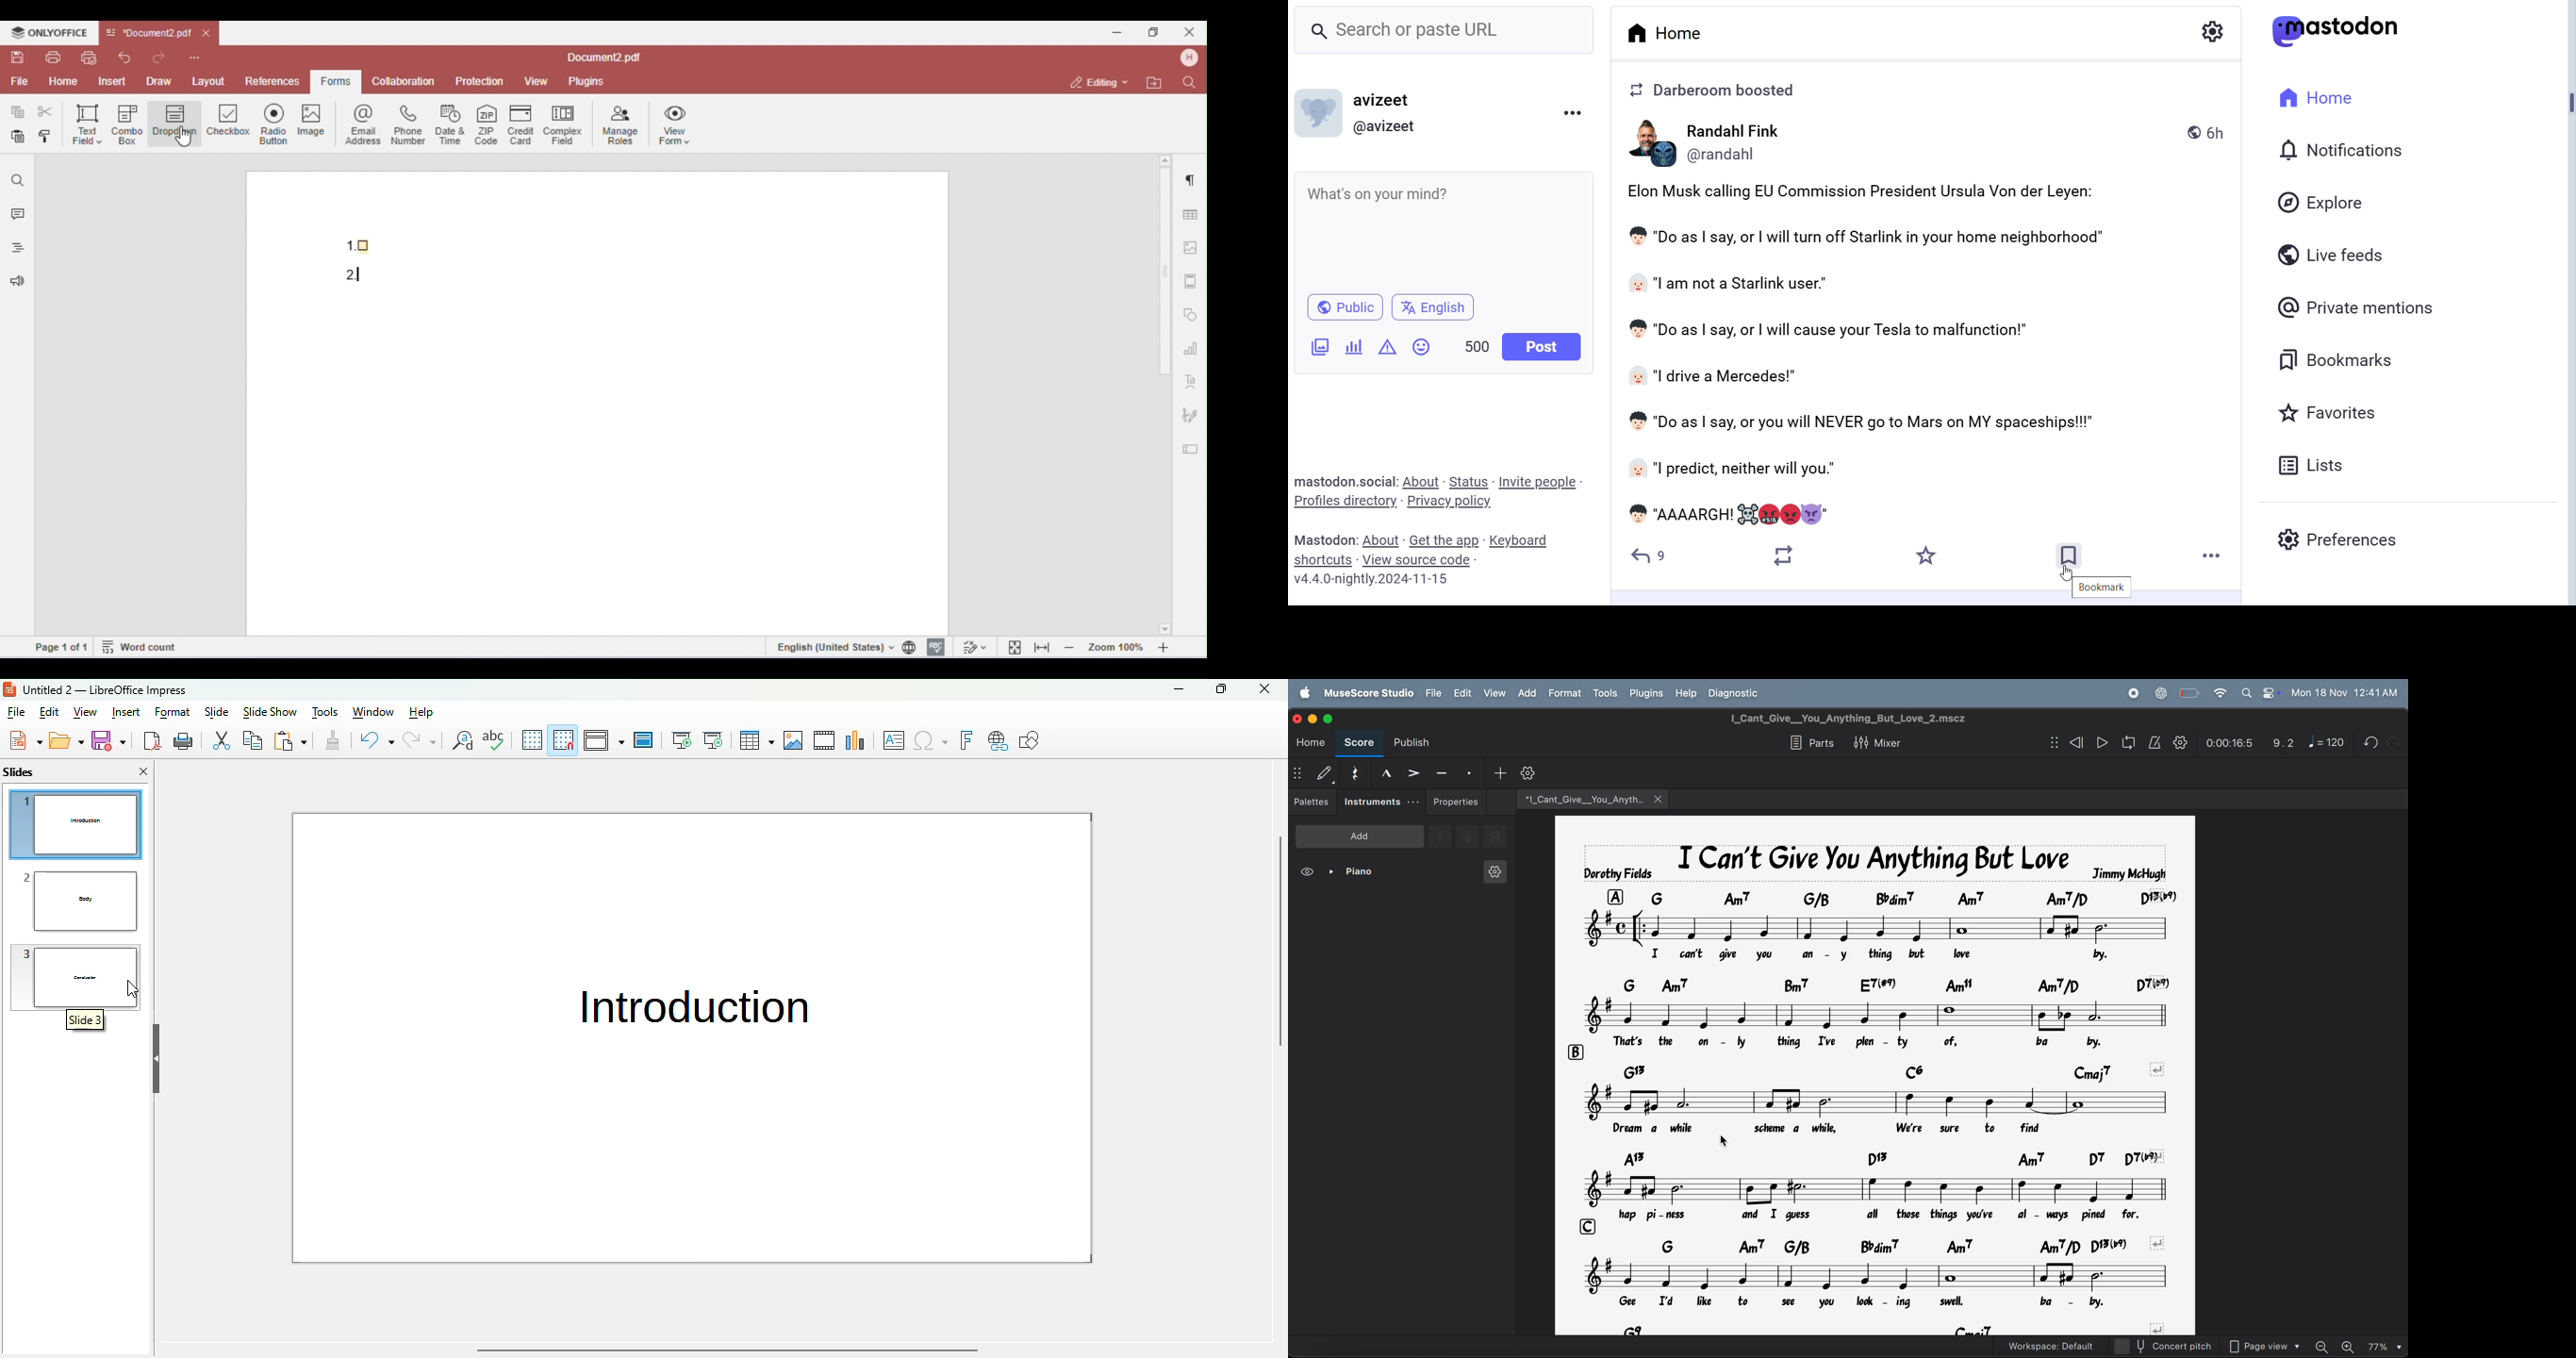  I want to click on add, so click(1528, 695).